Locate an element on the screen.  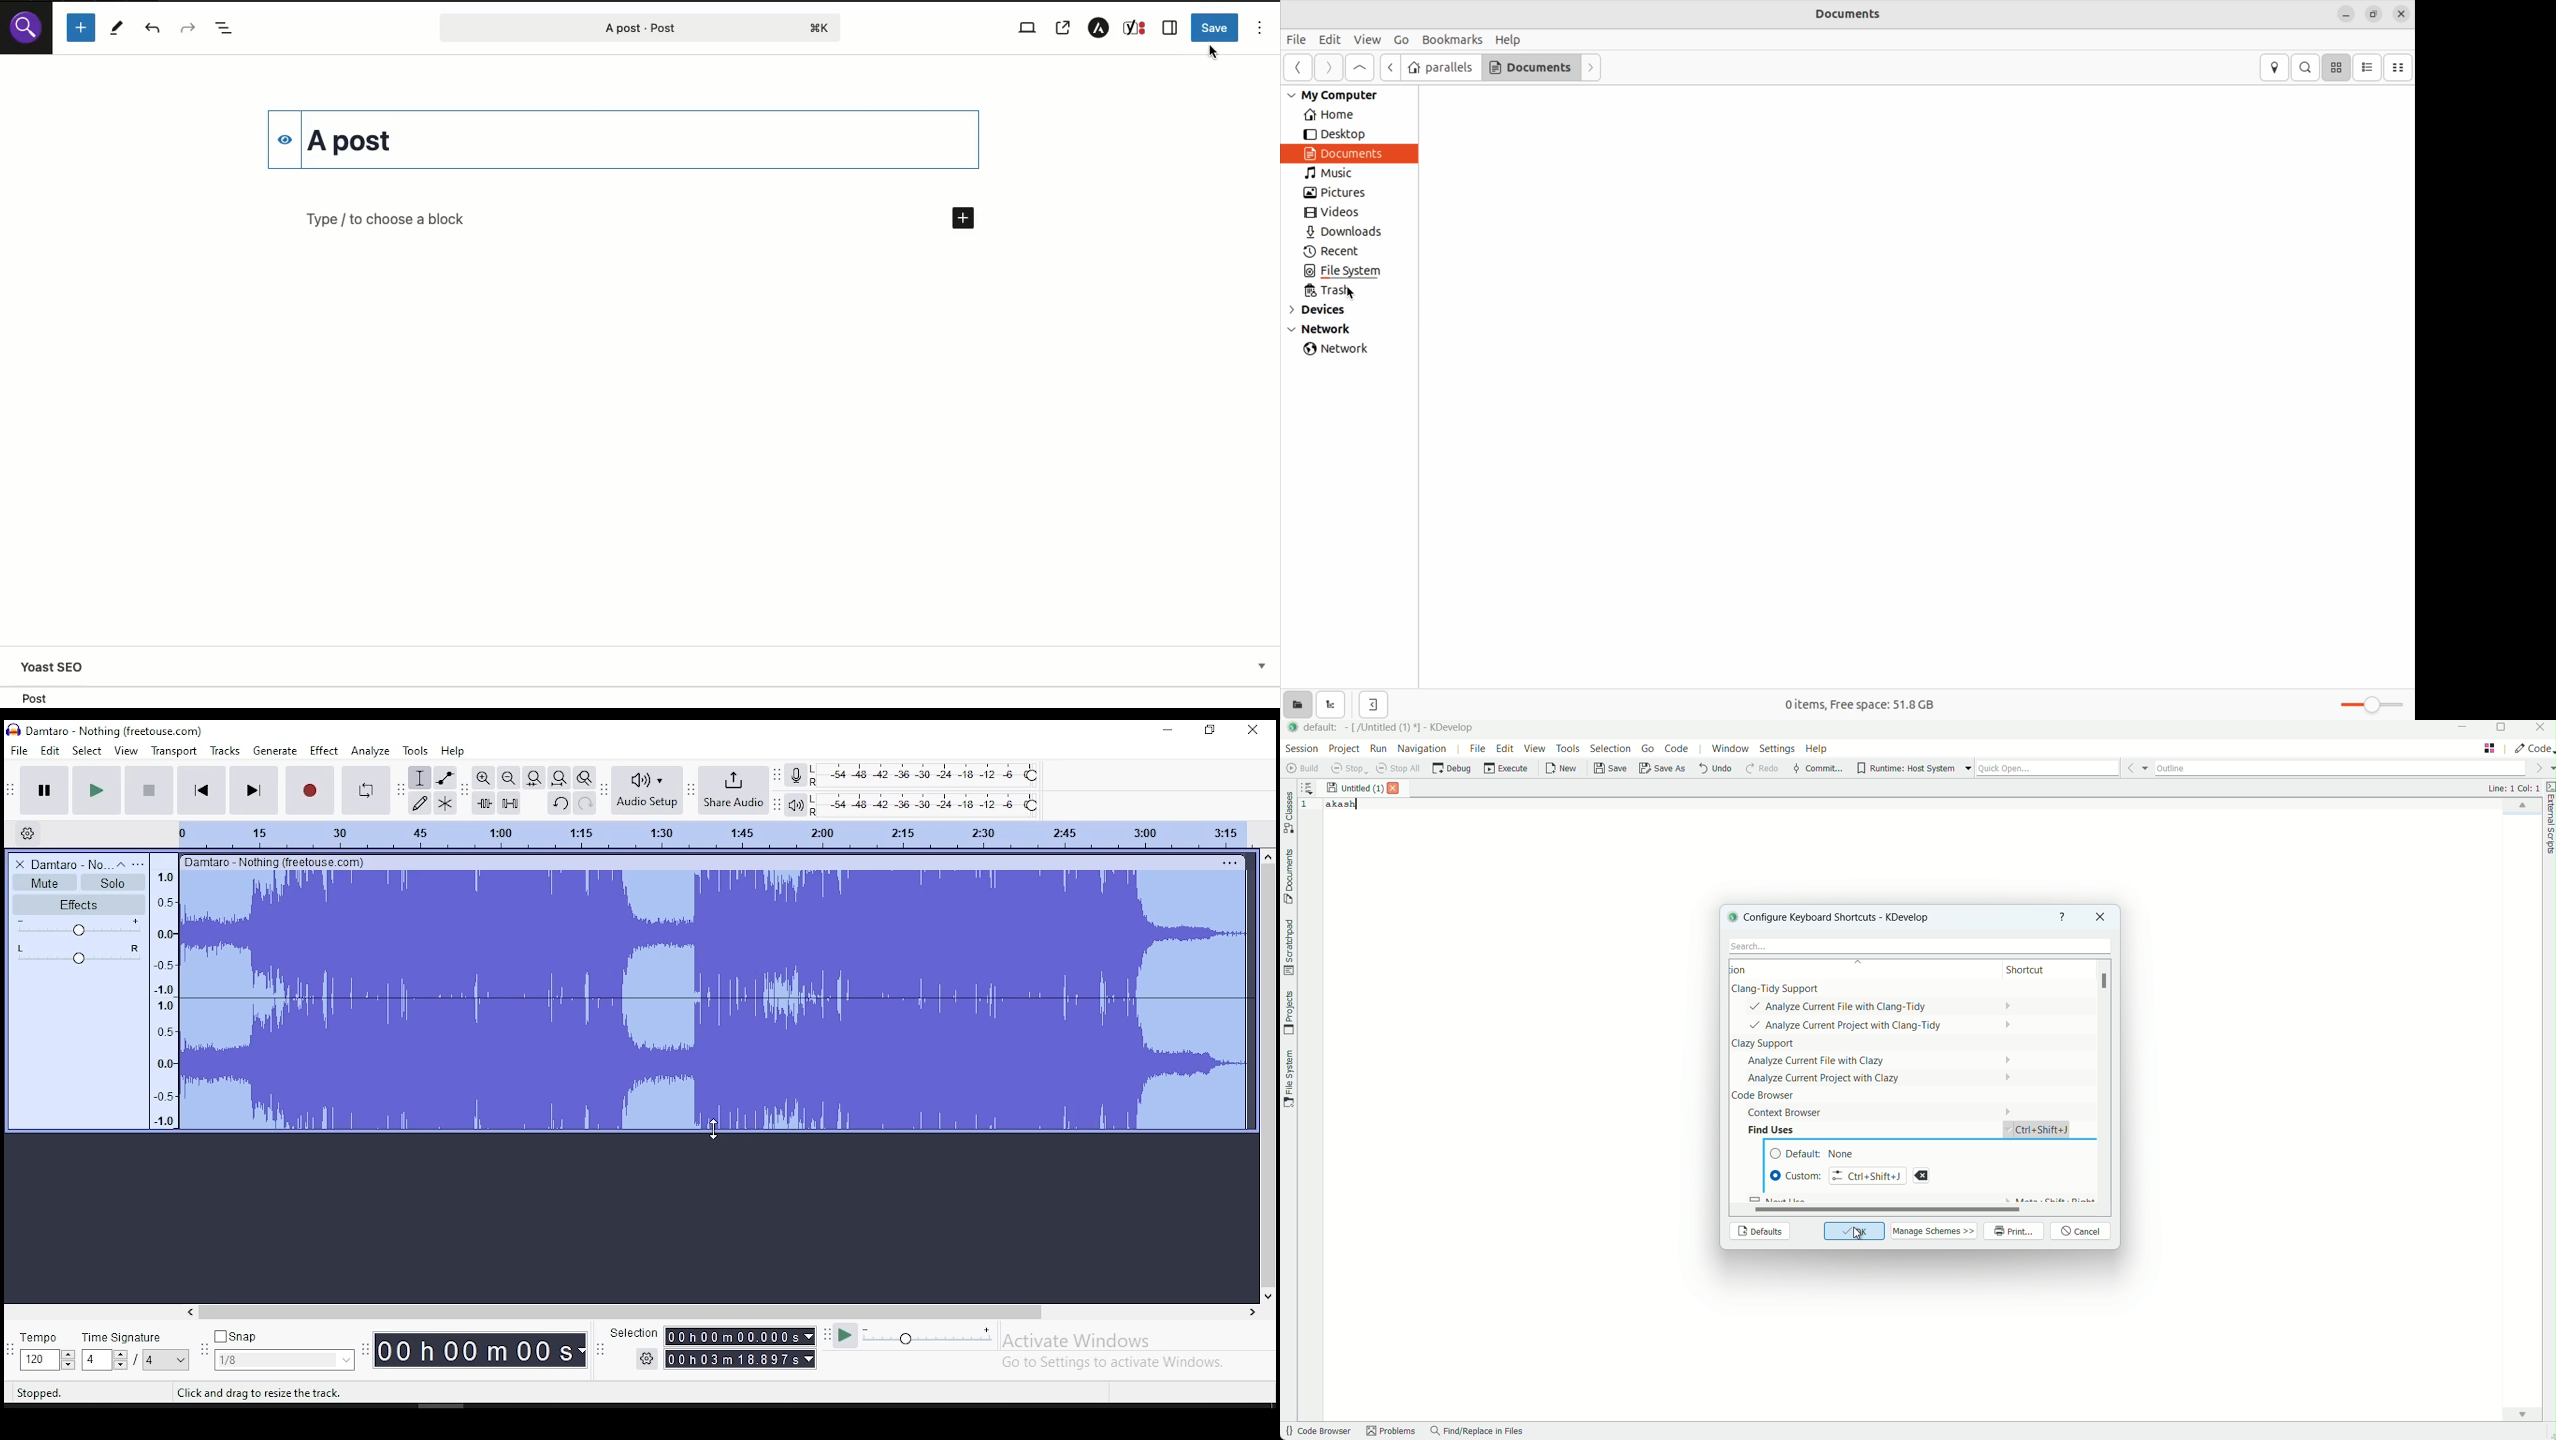
00 h01 mO08s is located at coordinates (473, 1351).